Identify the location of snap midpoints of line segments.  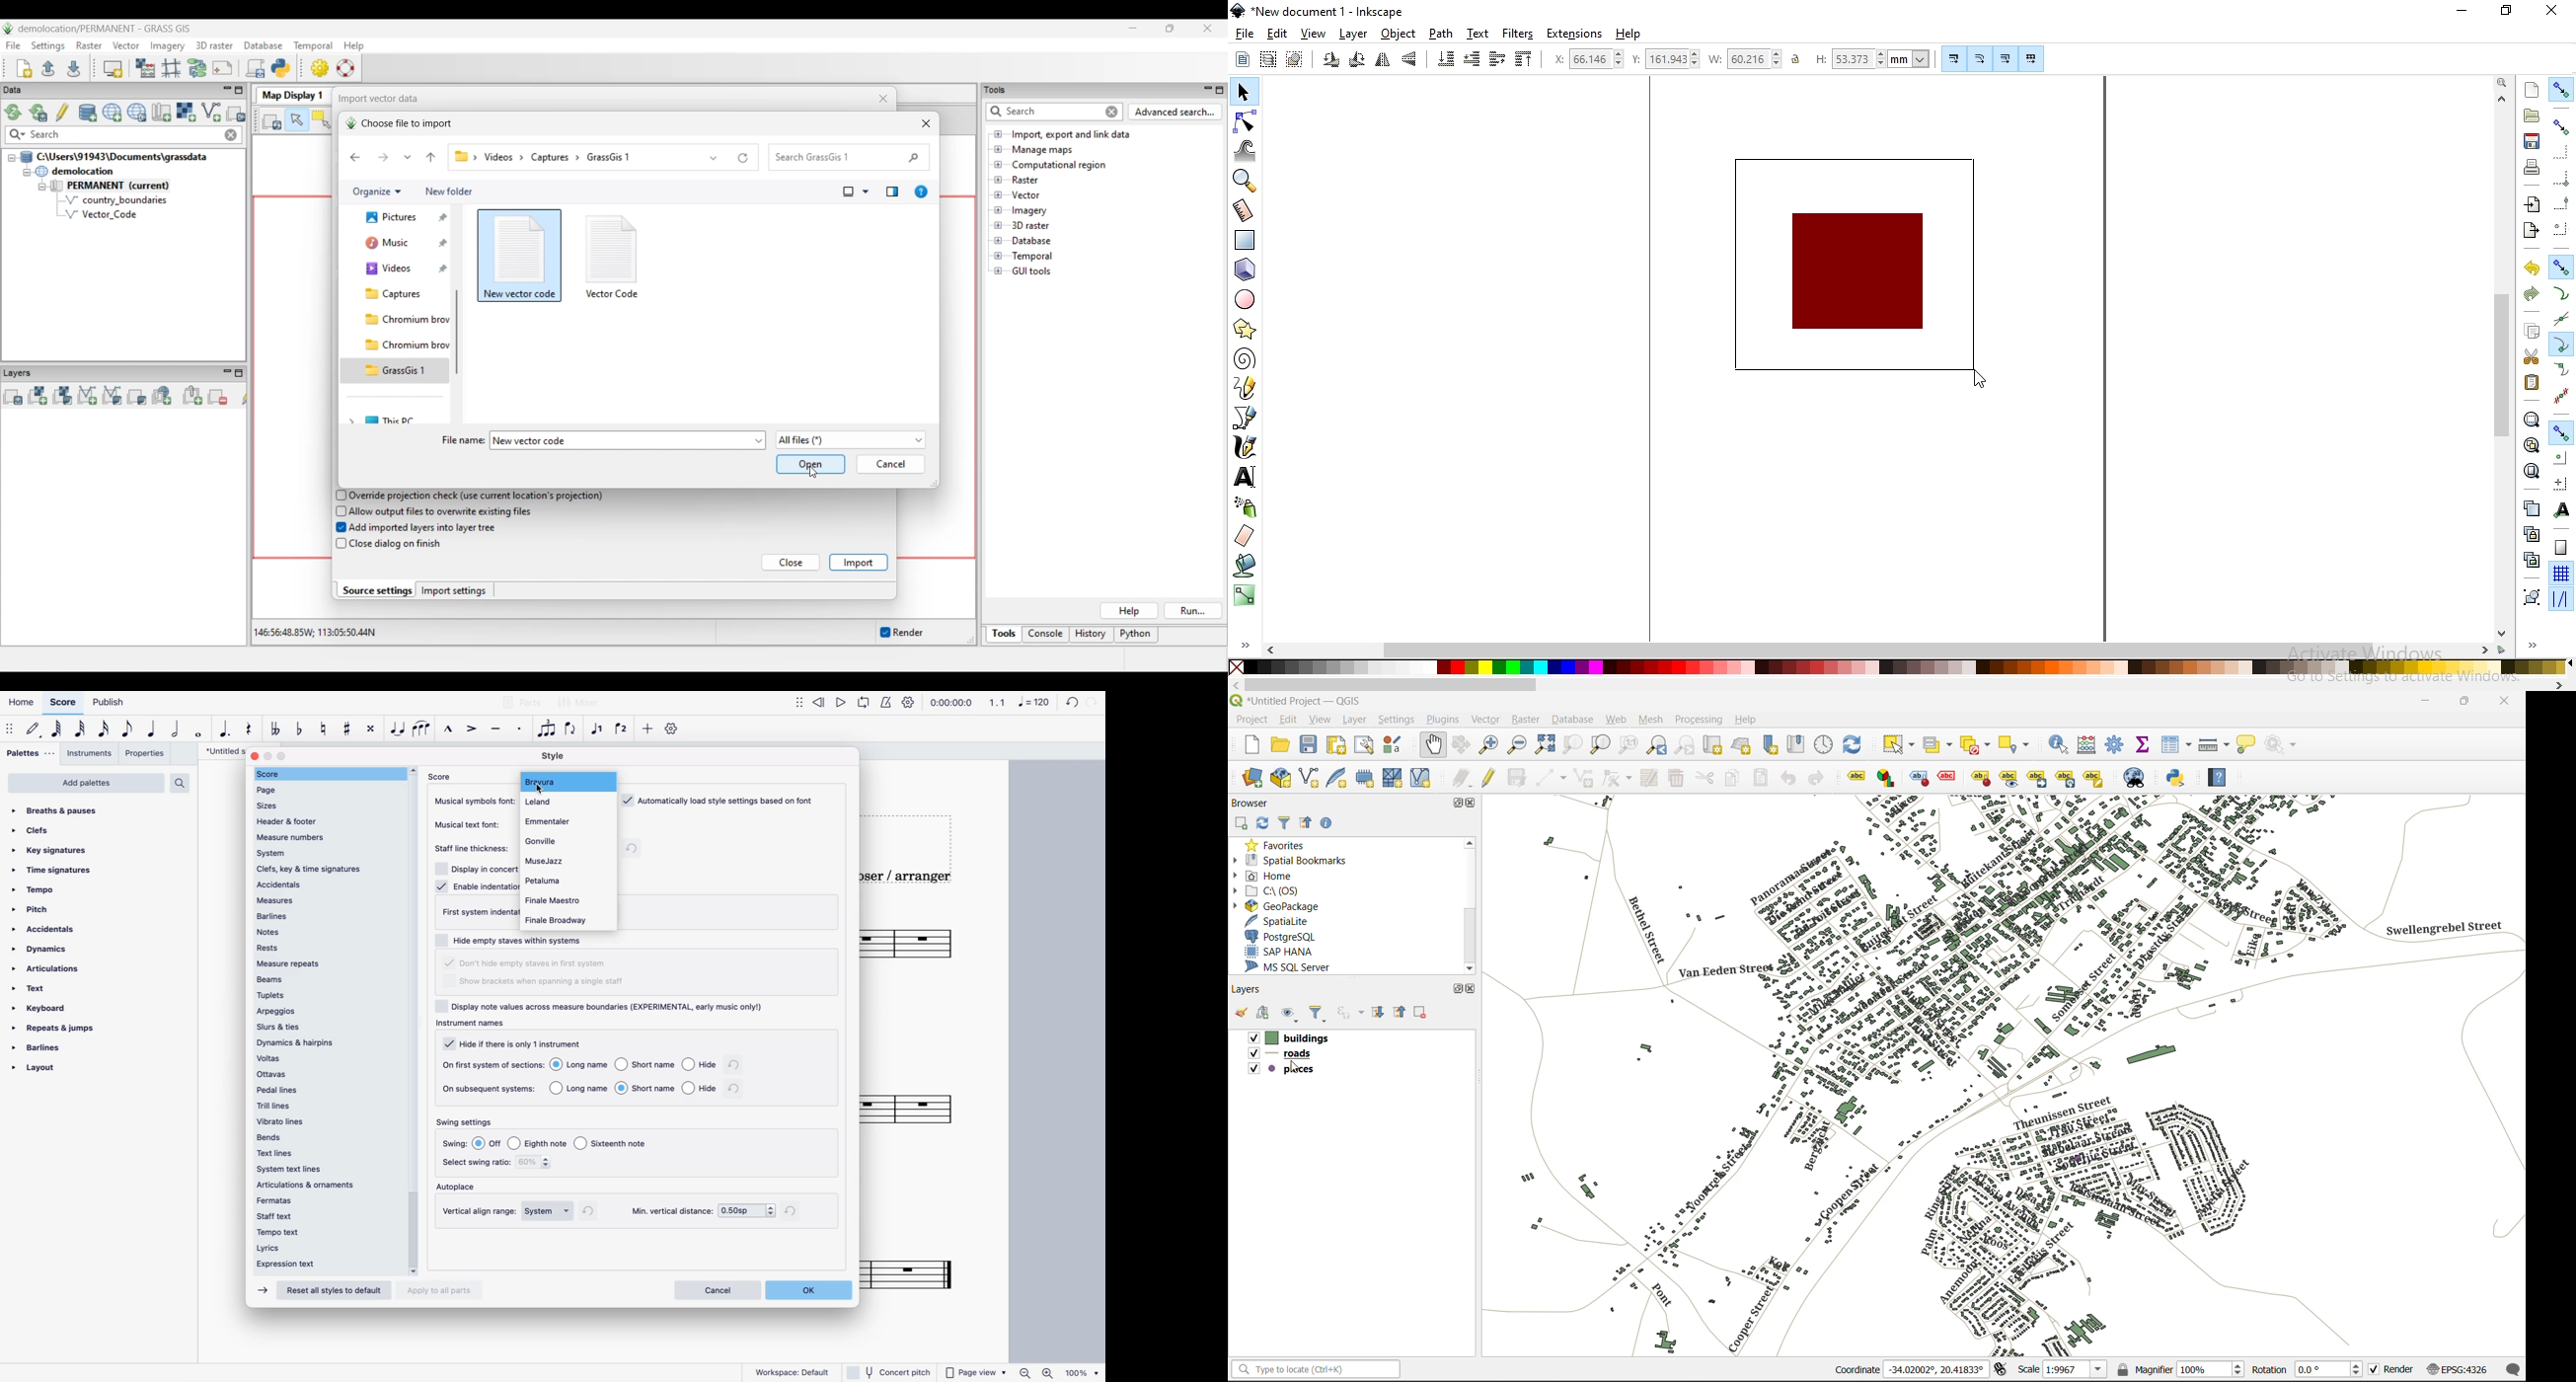
(2564, 394).